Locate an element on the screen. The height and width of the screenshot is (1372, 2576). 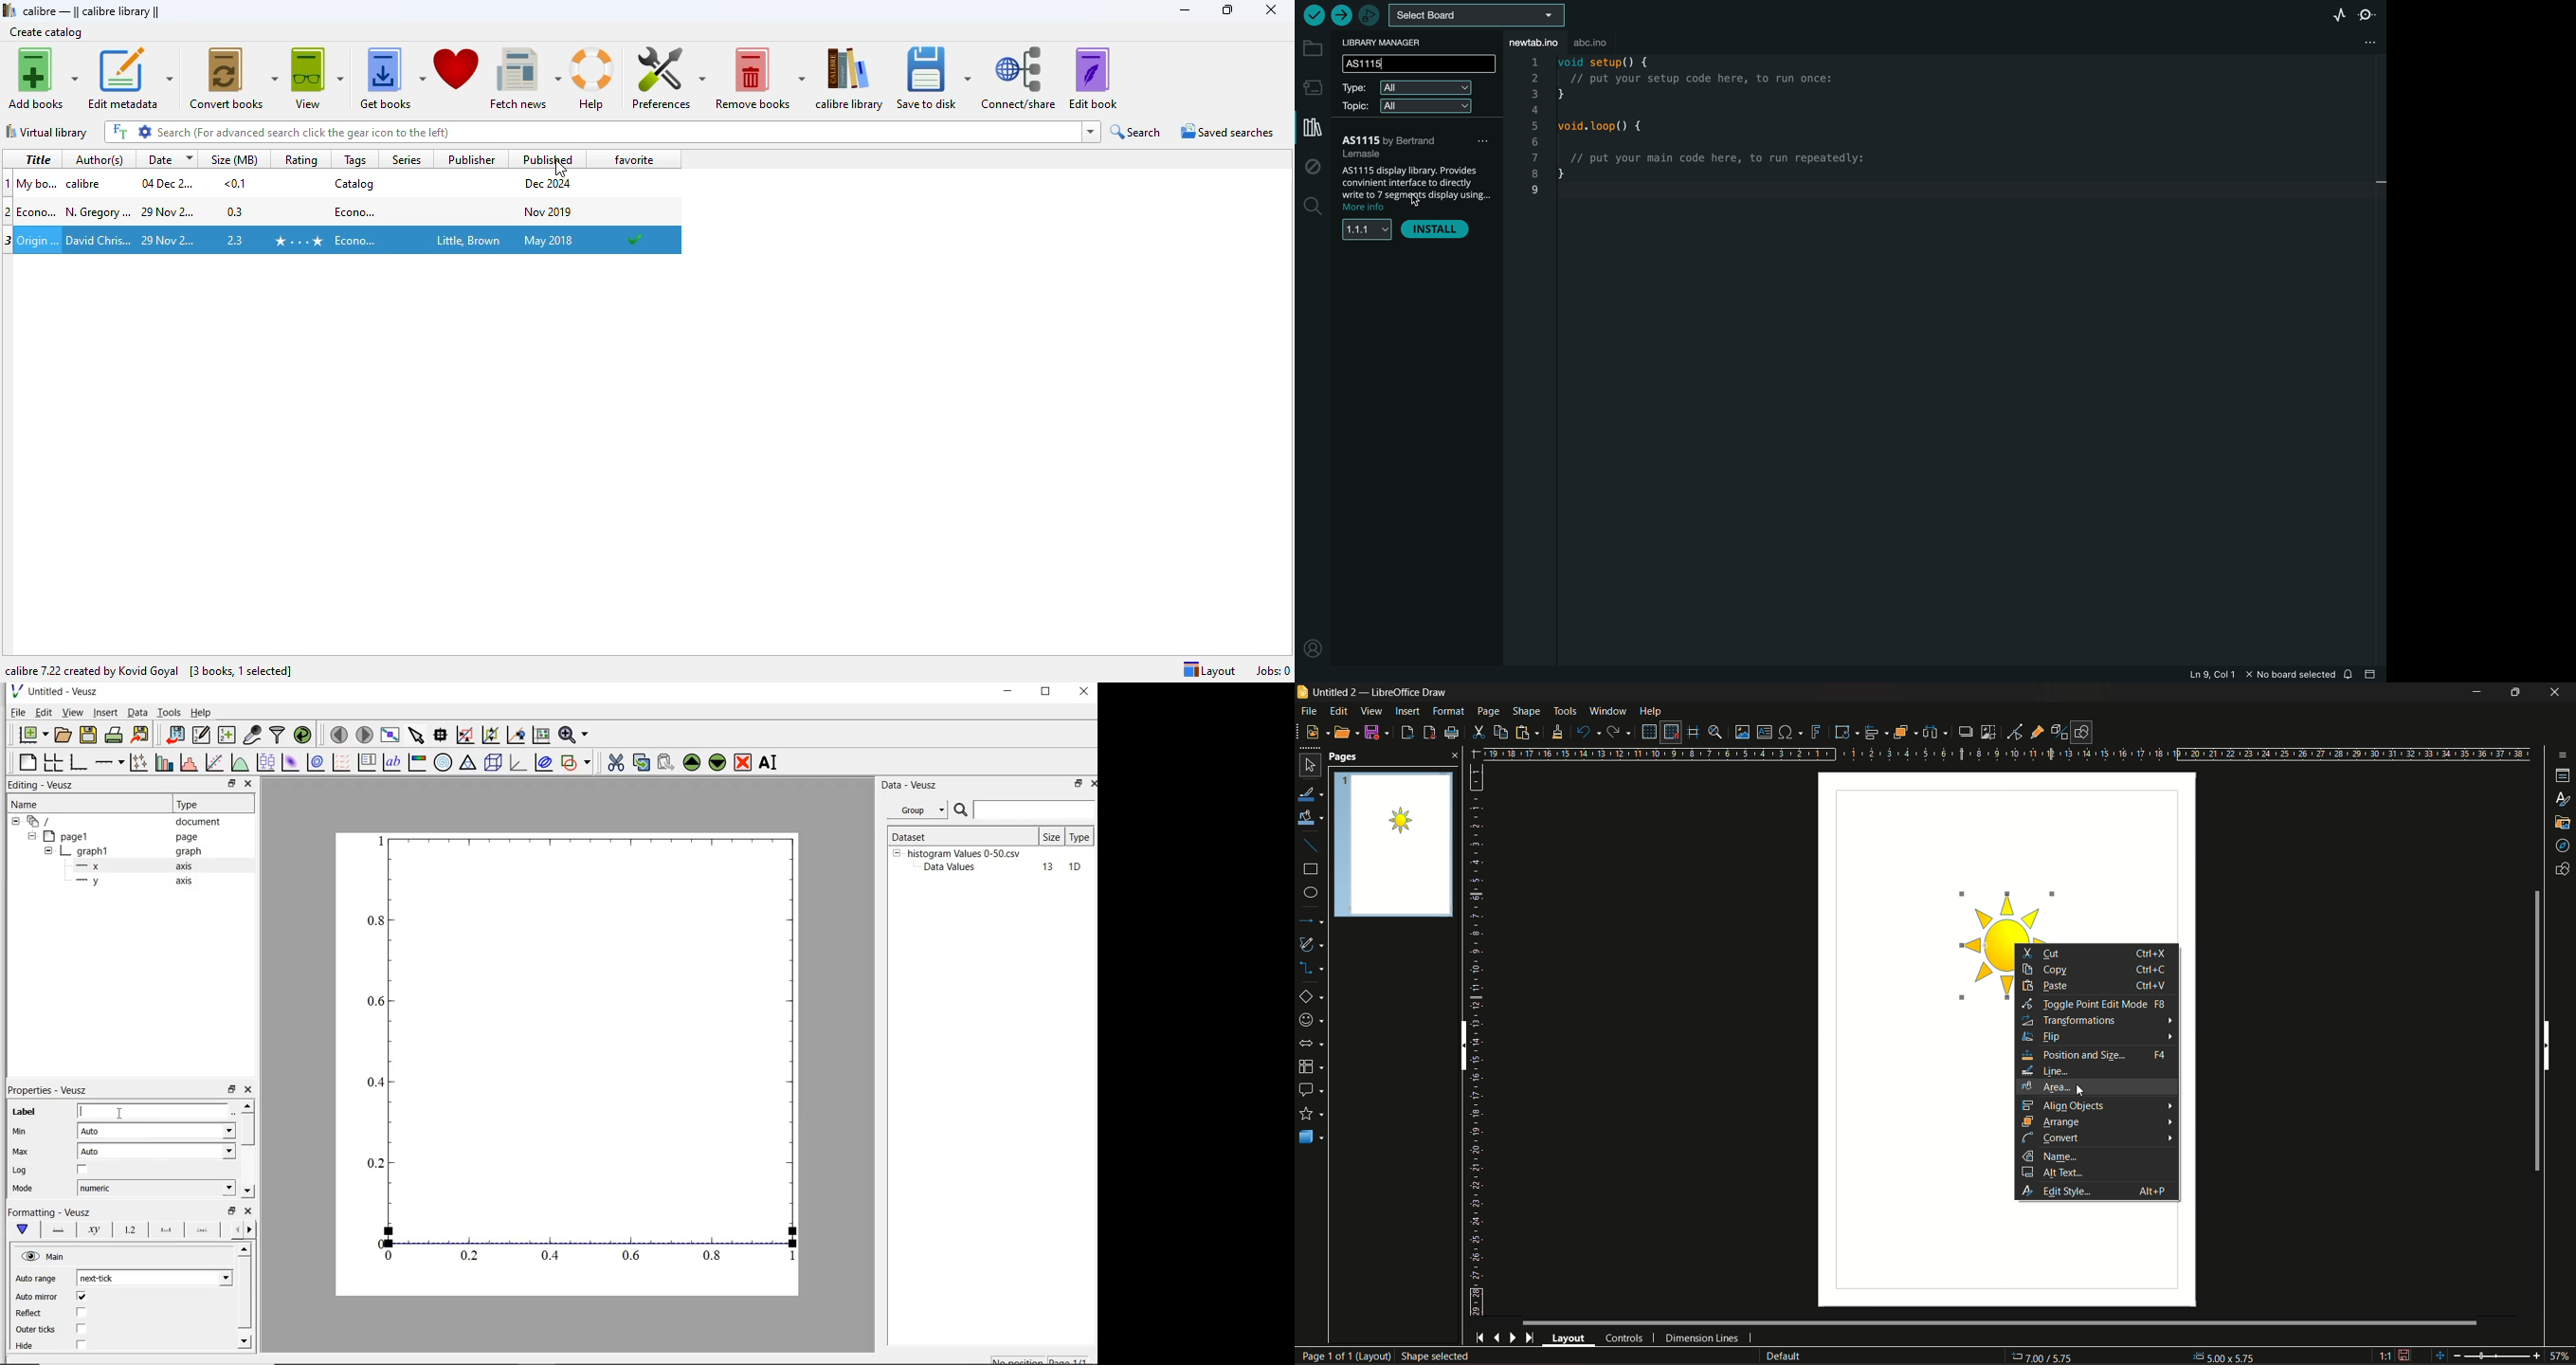
Data is located at coordinates (137, 712).